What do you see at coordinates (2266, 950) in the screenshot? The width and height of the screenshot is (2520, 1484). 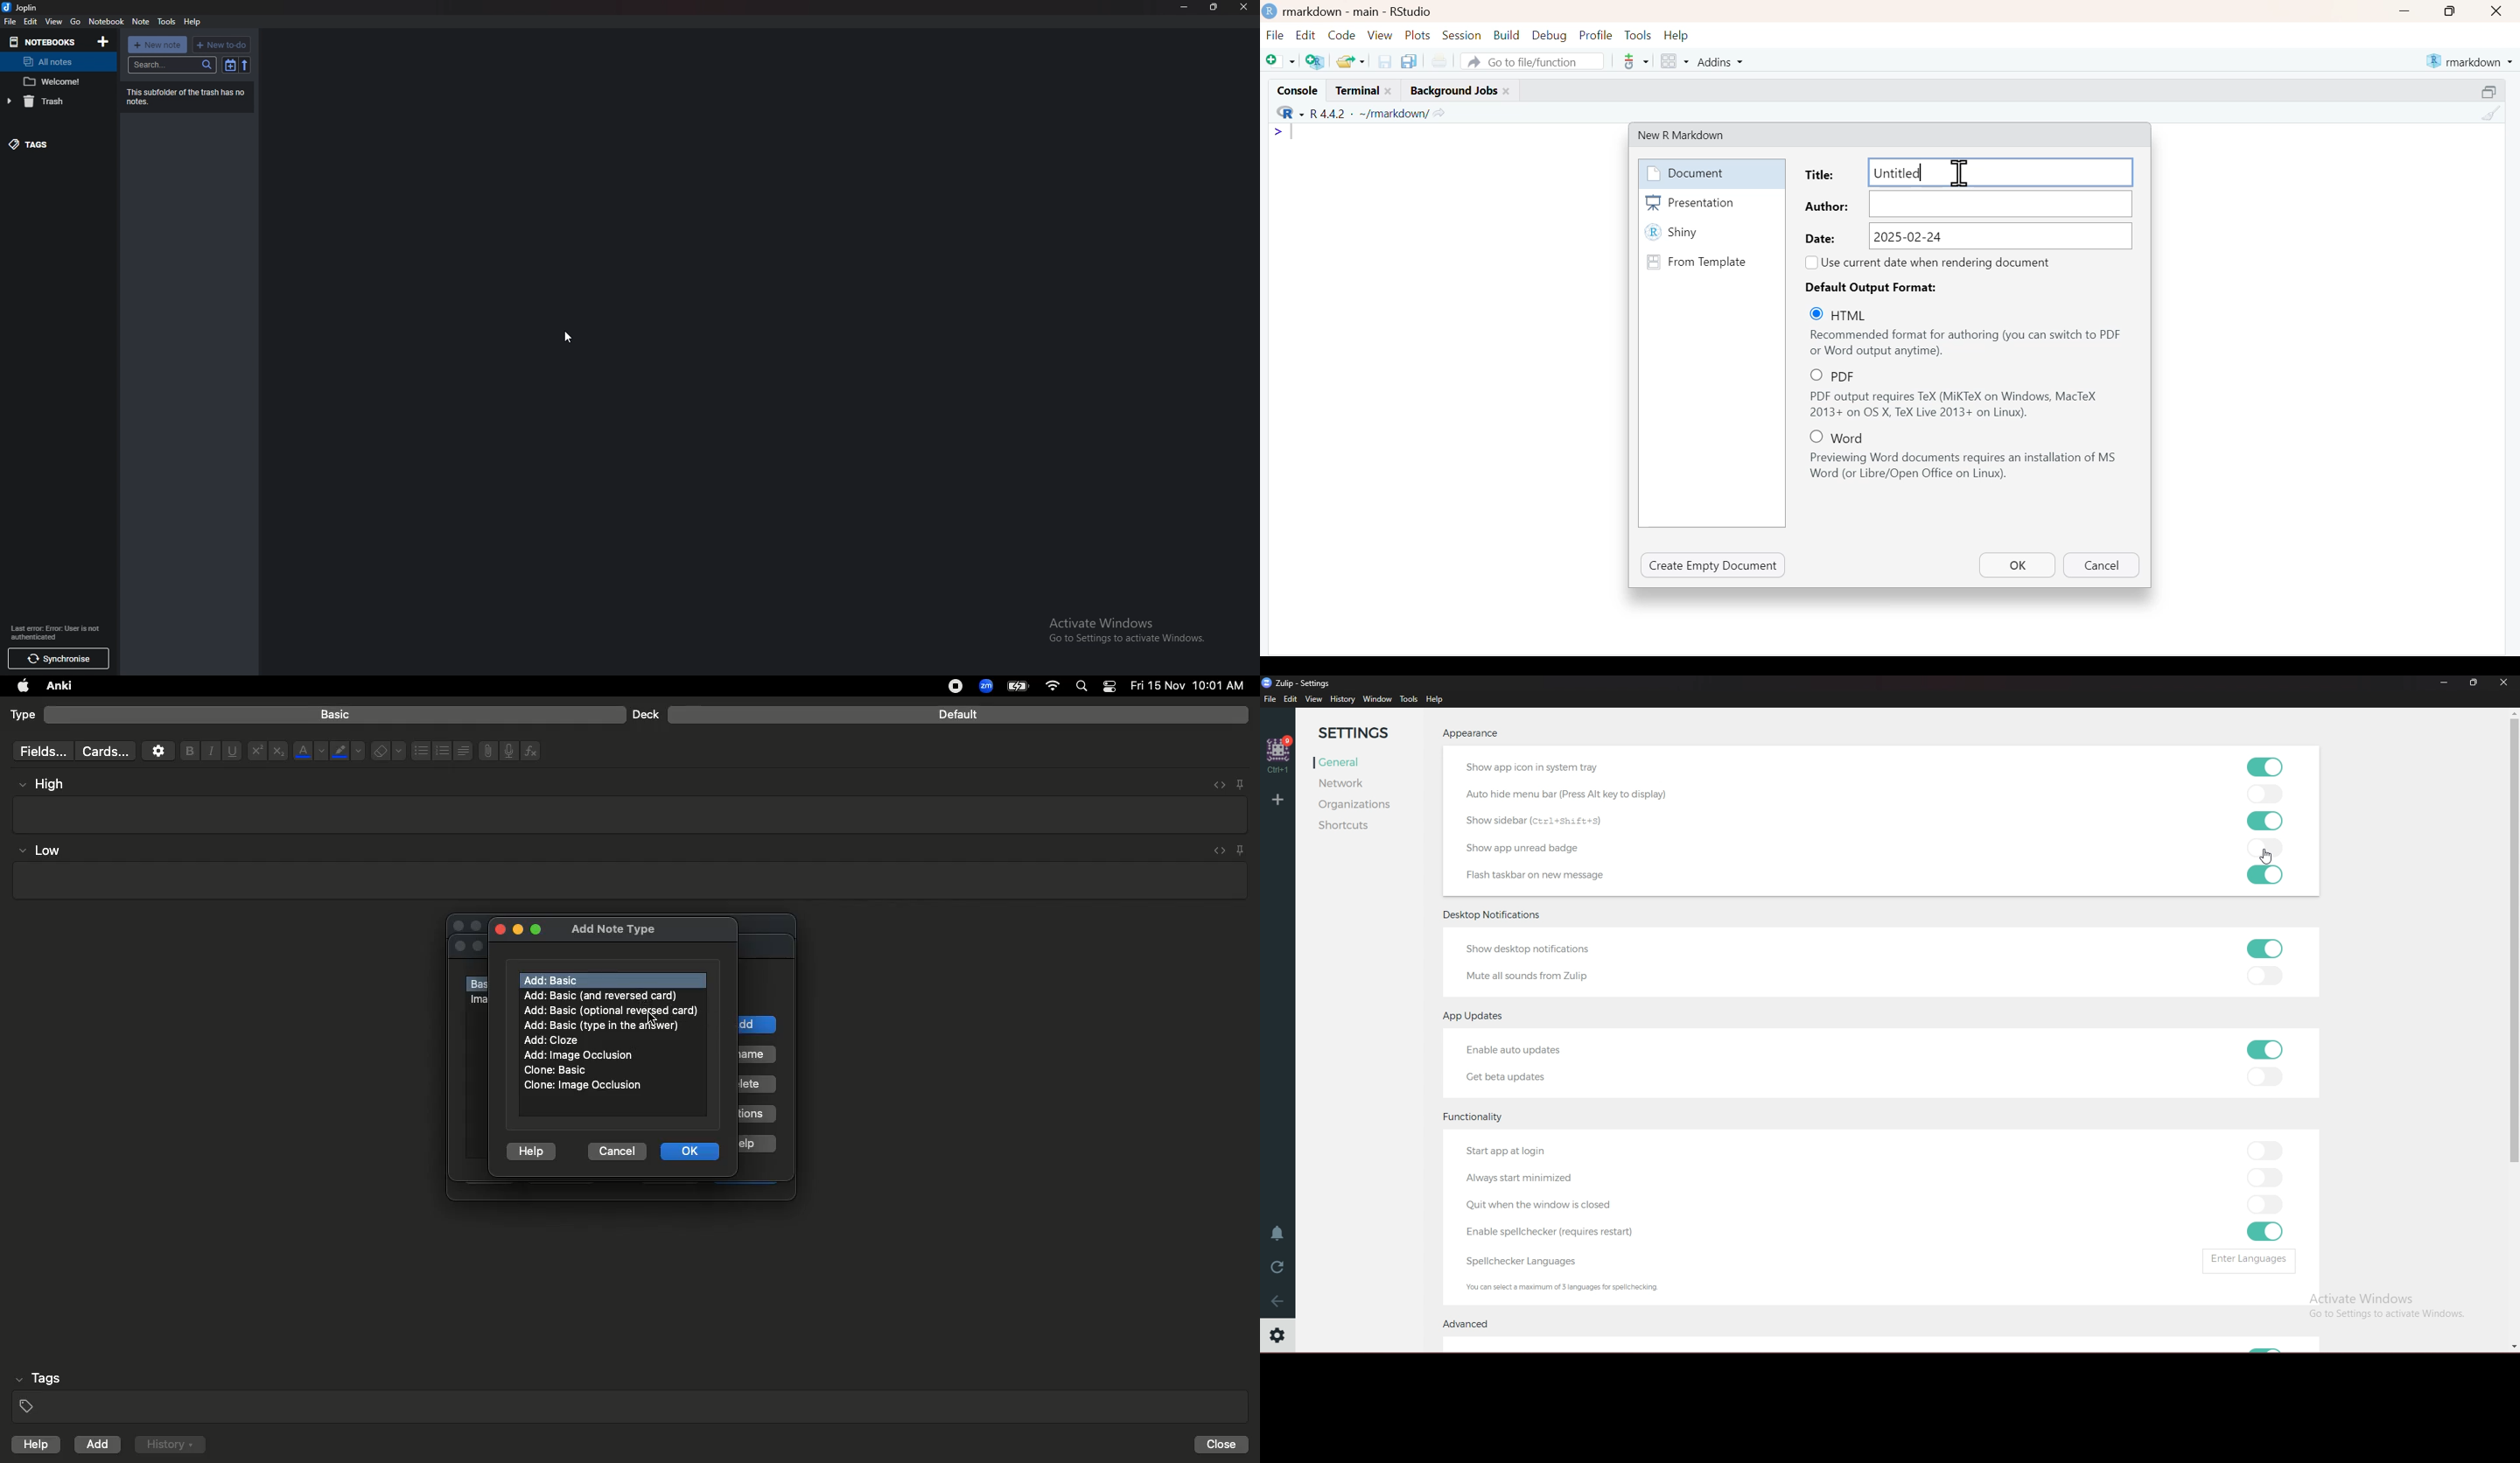 I see `toggle` at bounding box center [2266, 950].